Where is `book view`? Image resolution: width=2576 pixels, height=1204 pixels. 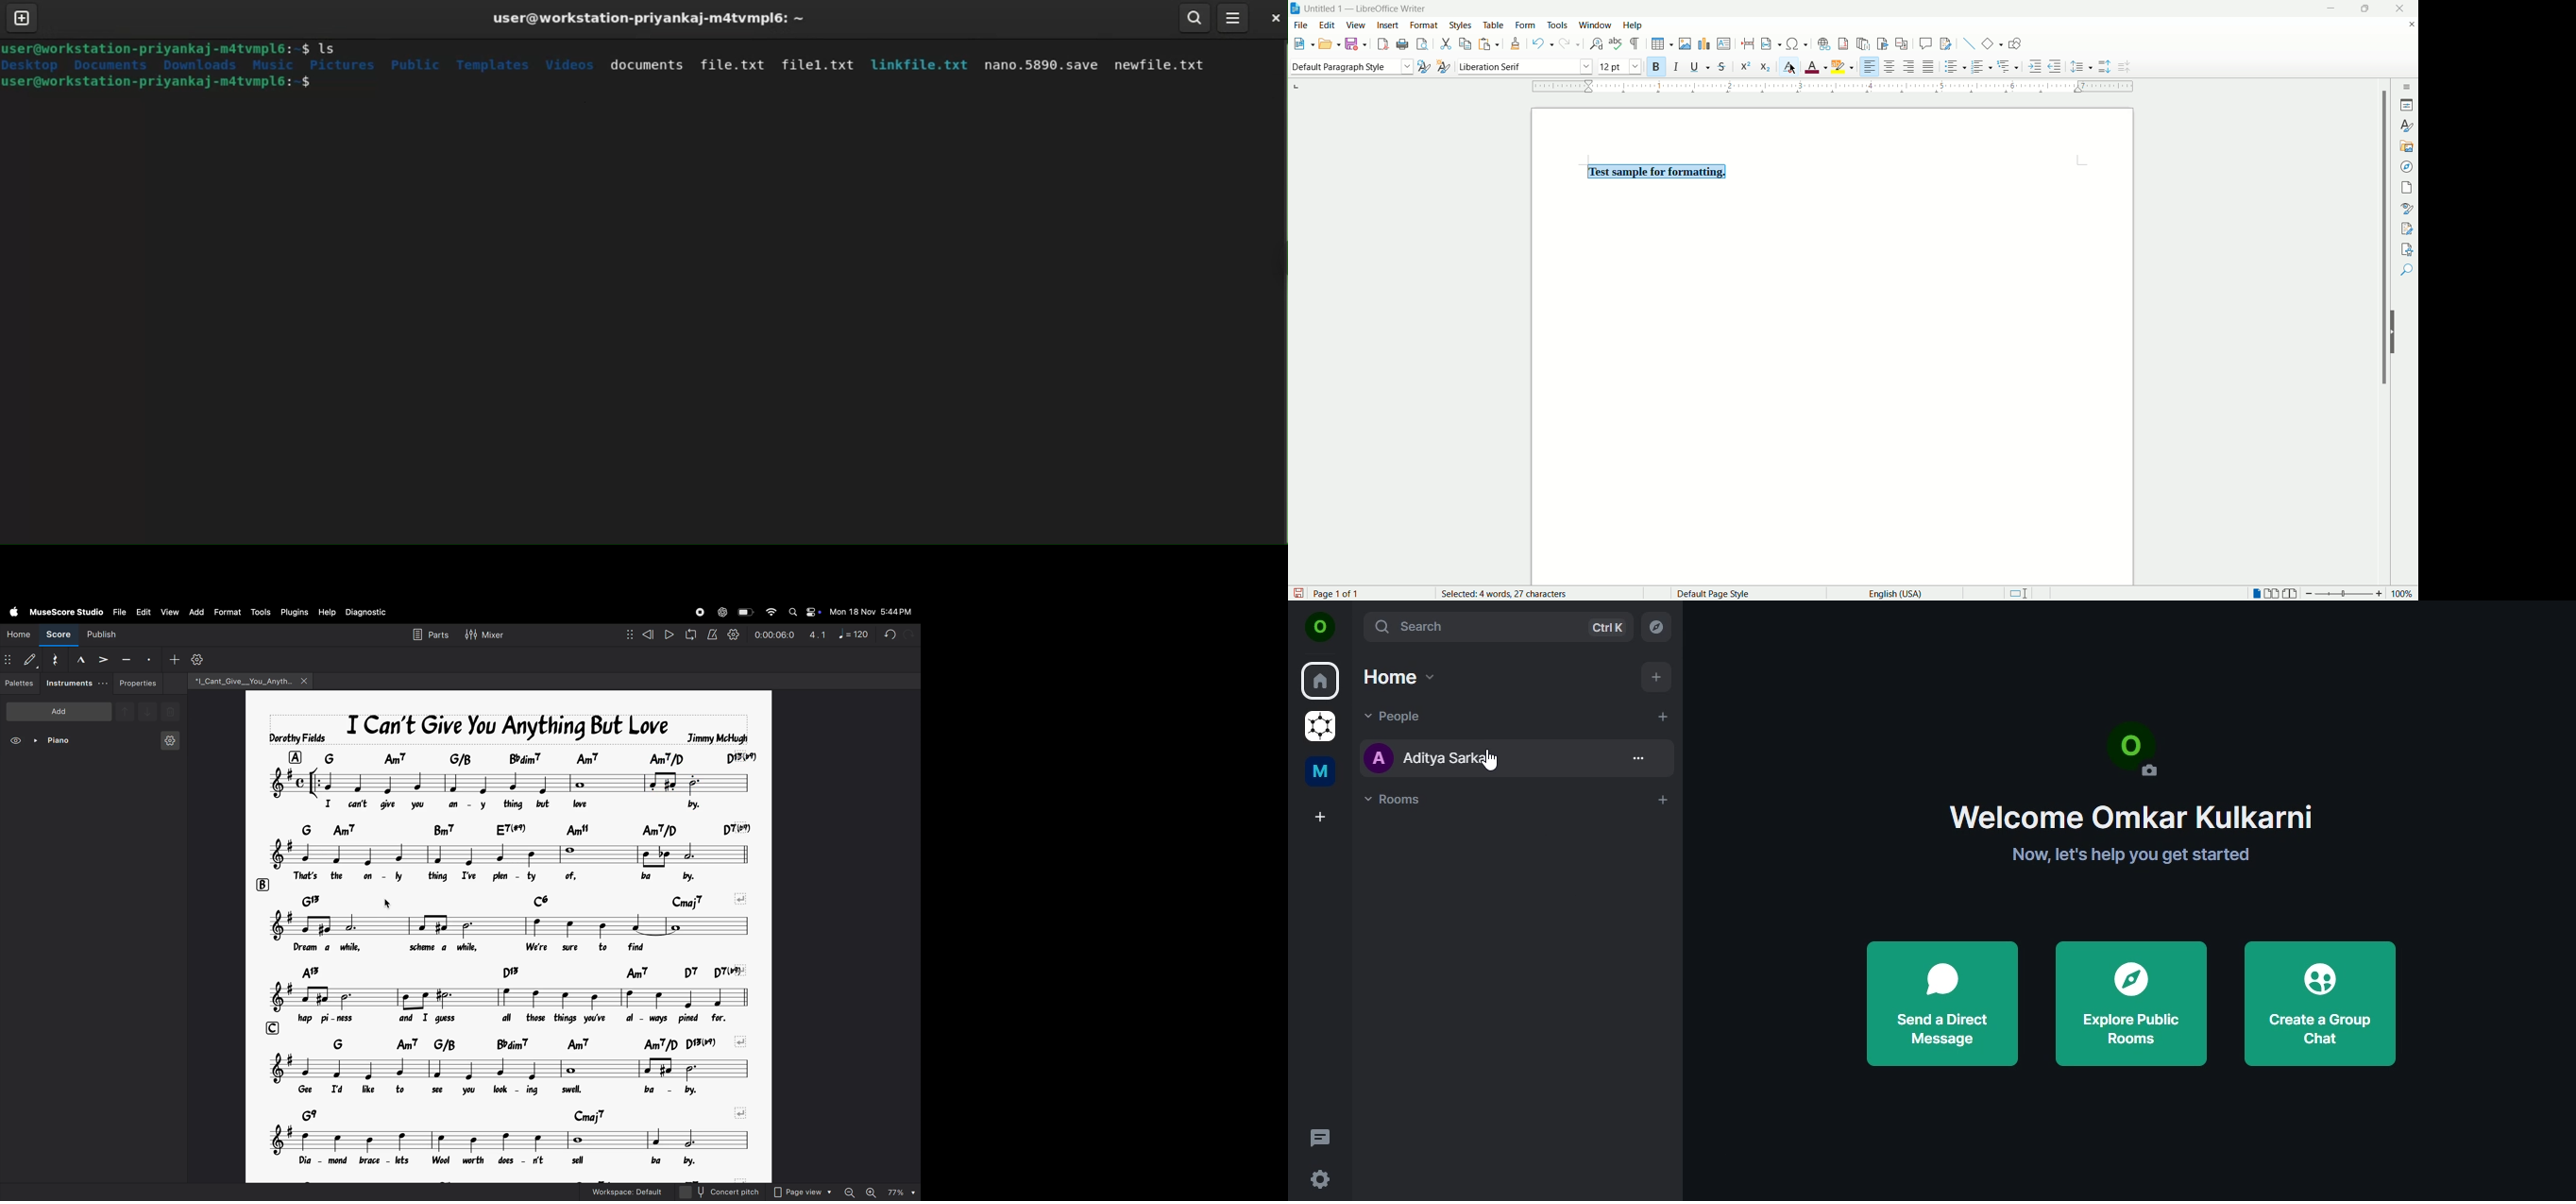
book view is located at coordinates (2292, 593).